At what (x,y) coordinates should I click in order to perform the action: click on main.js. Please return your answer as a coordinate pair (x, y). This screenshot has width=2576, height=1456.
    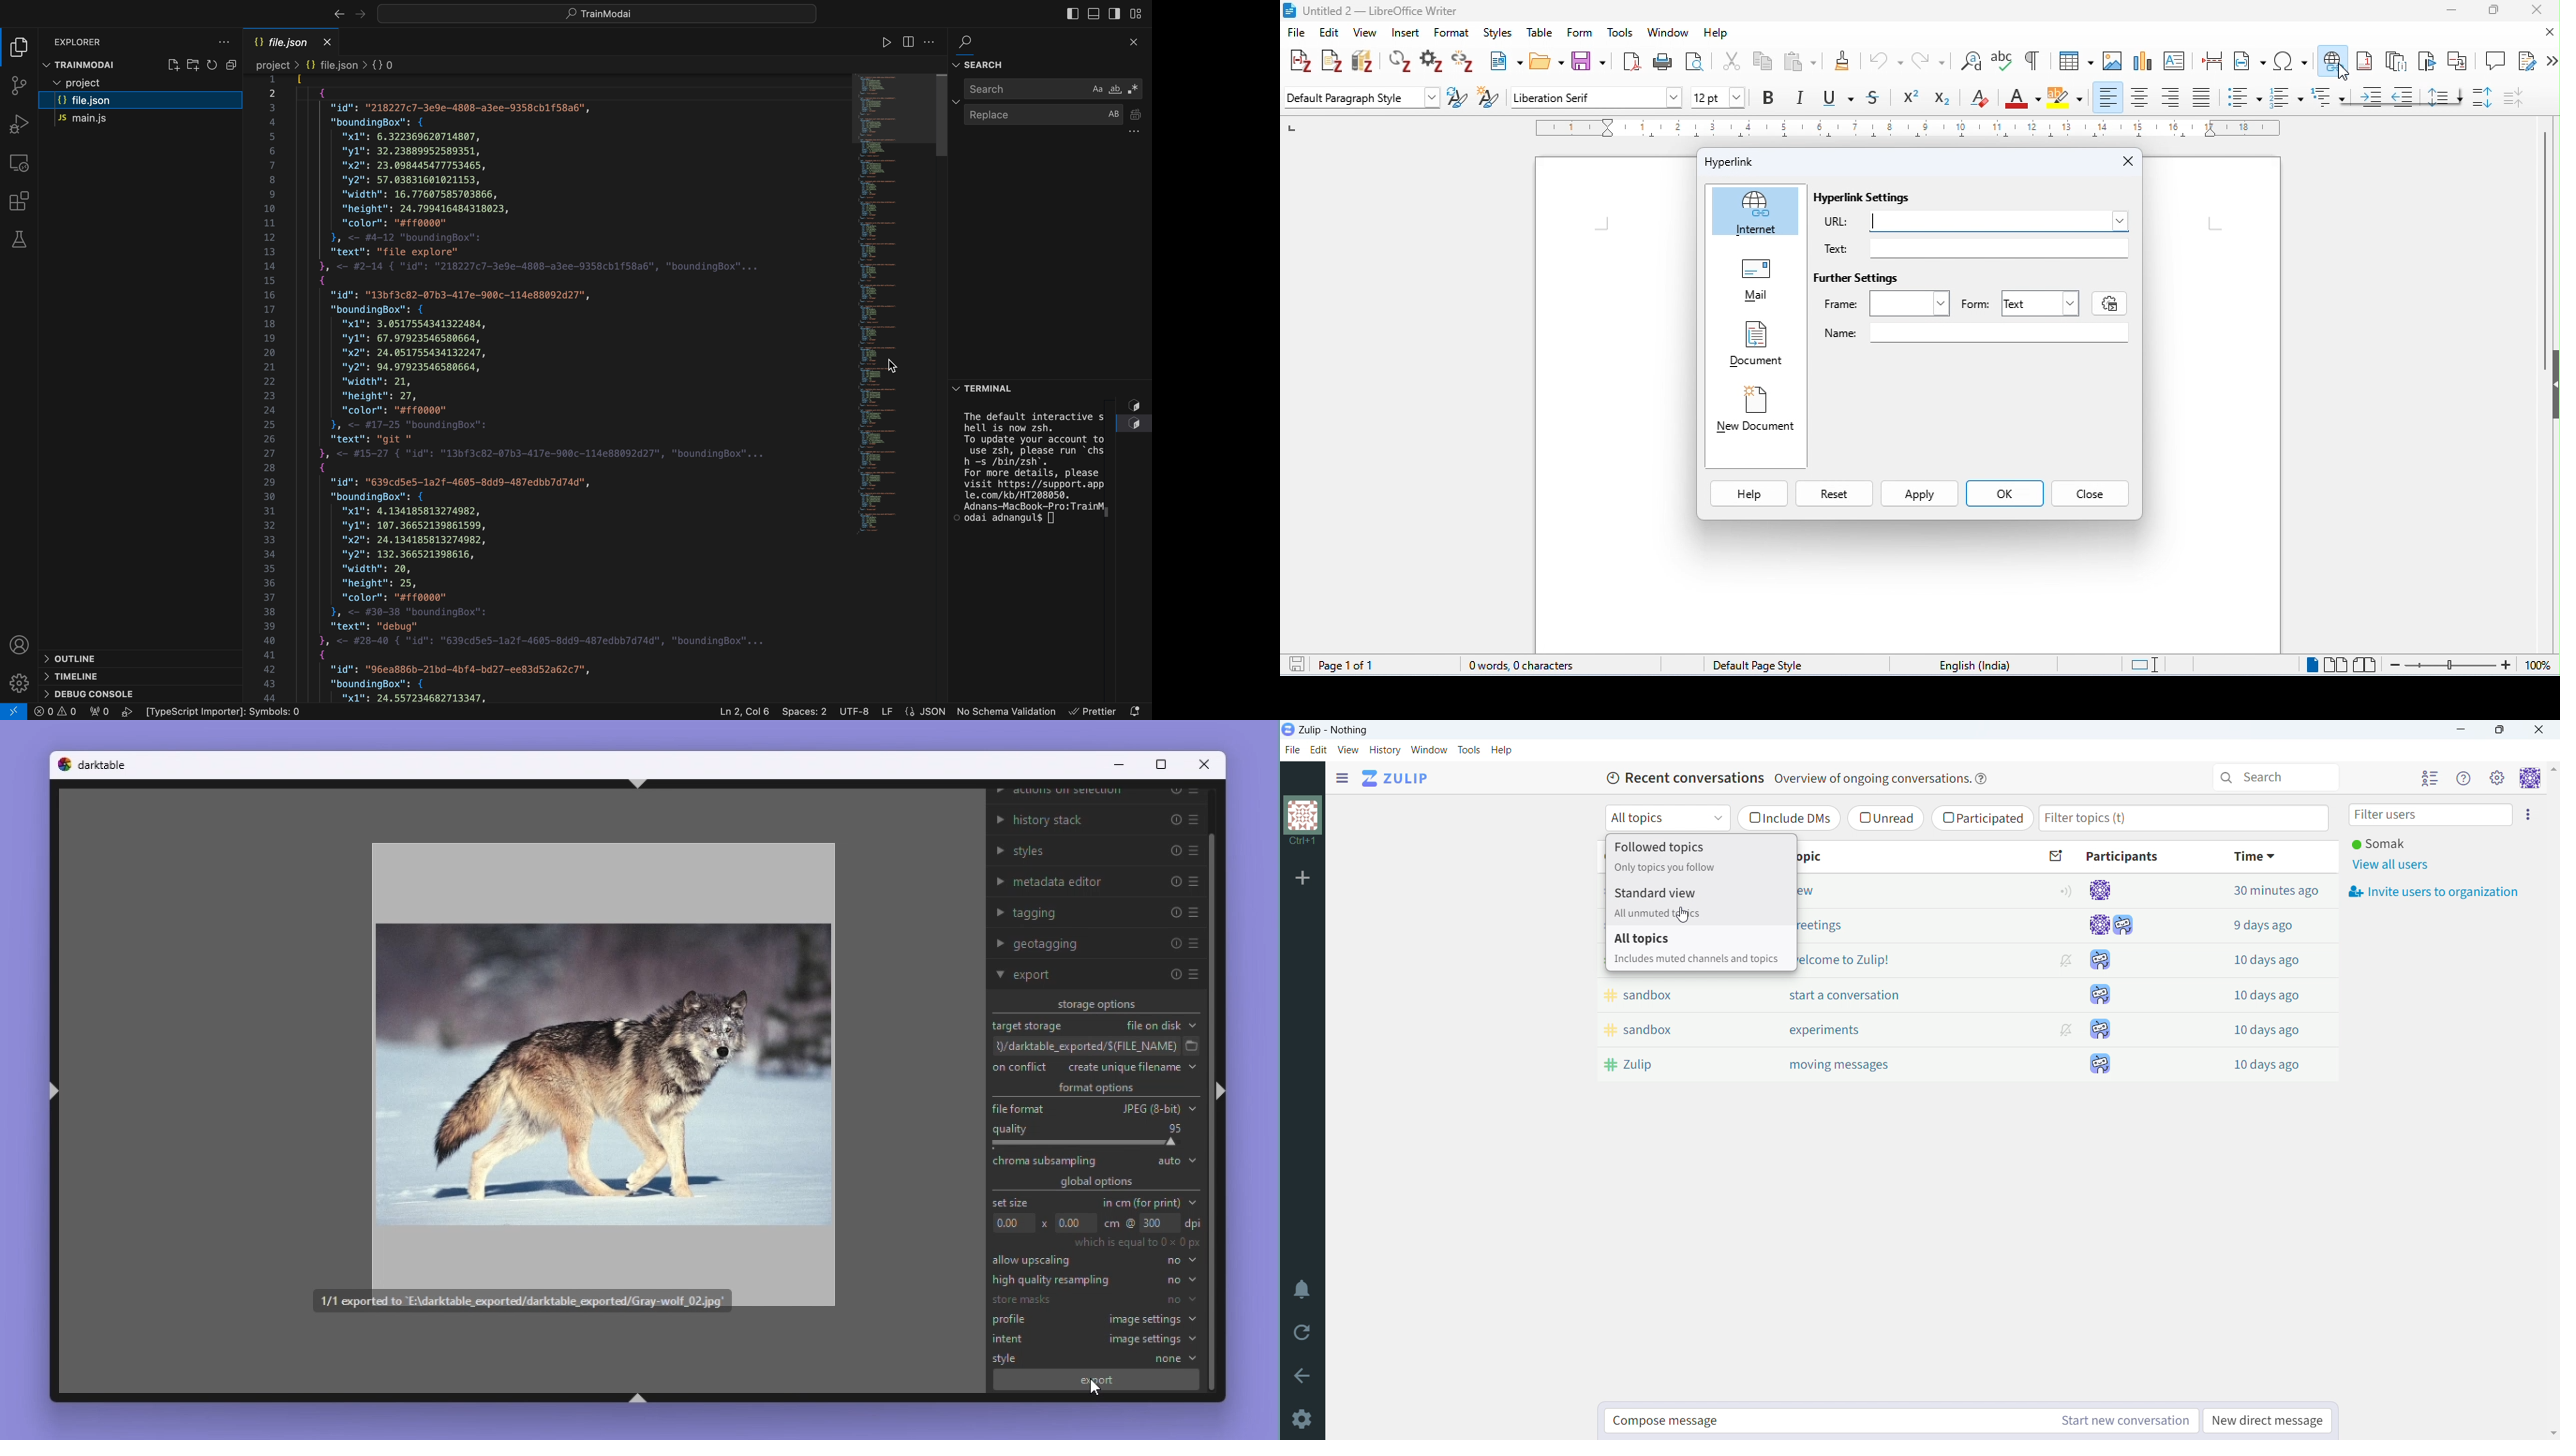
    Looking at the image, I should click on (116, 120).